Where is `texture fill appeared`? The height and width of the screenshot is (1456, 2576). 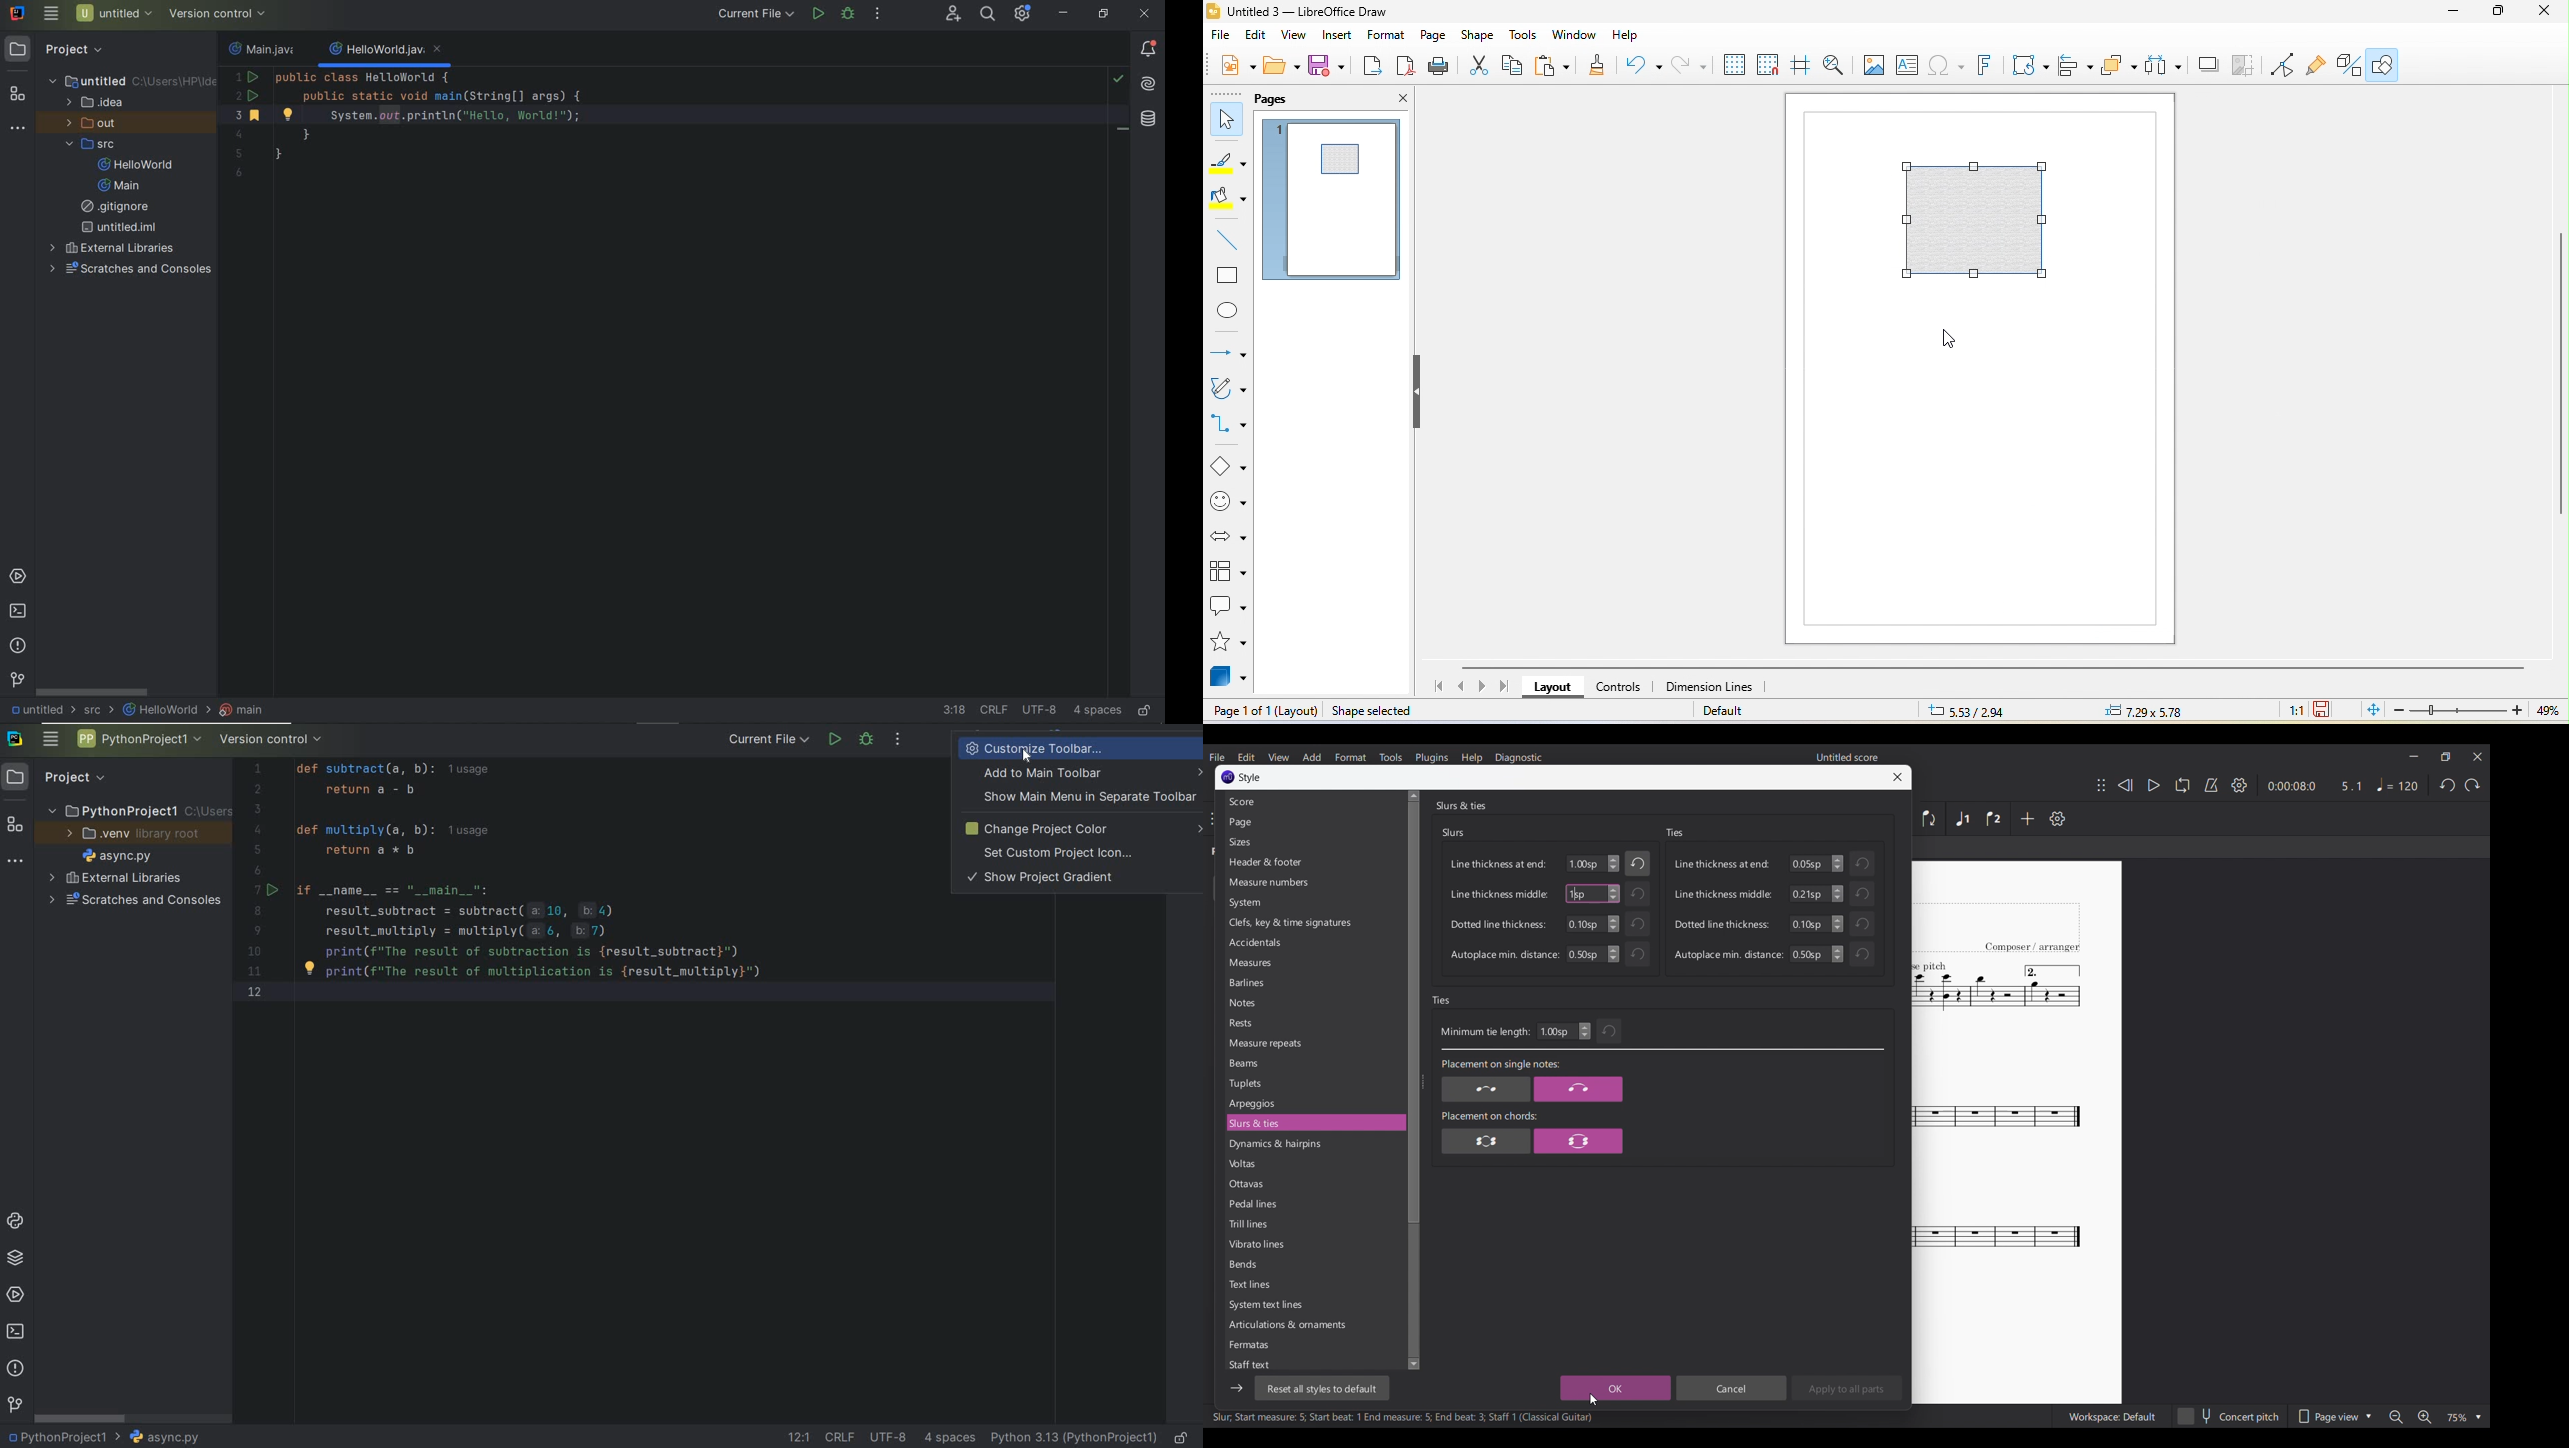 texture fill appeared is located at coordinates (1340, 159).